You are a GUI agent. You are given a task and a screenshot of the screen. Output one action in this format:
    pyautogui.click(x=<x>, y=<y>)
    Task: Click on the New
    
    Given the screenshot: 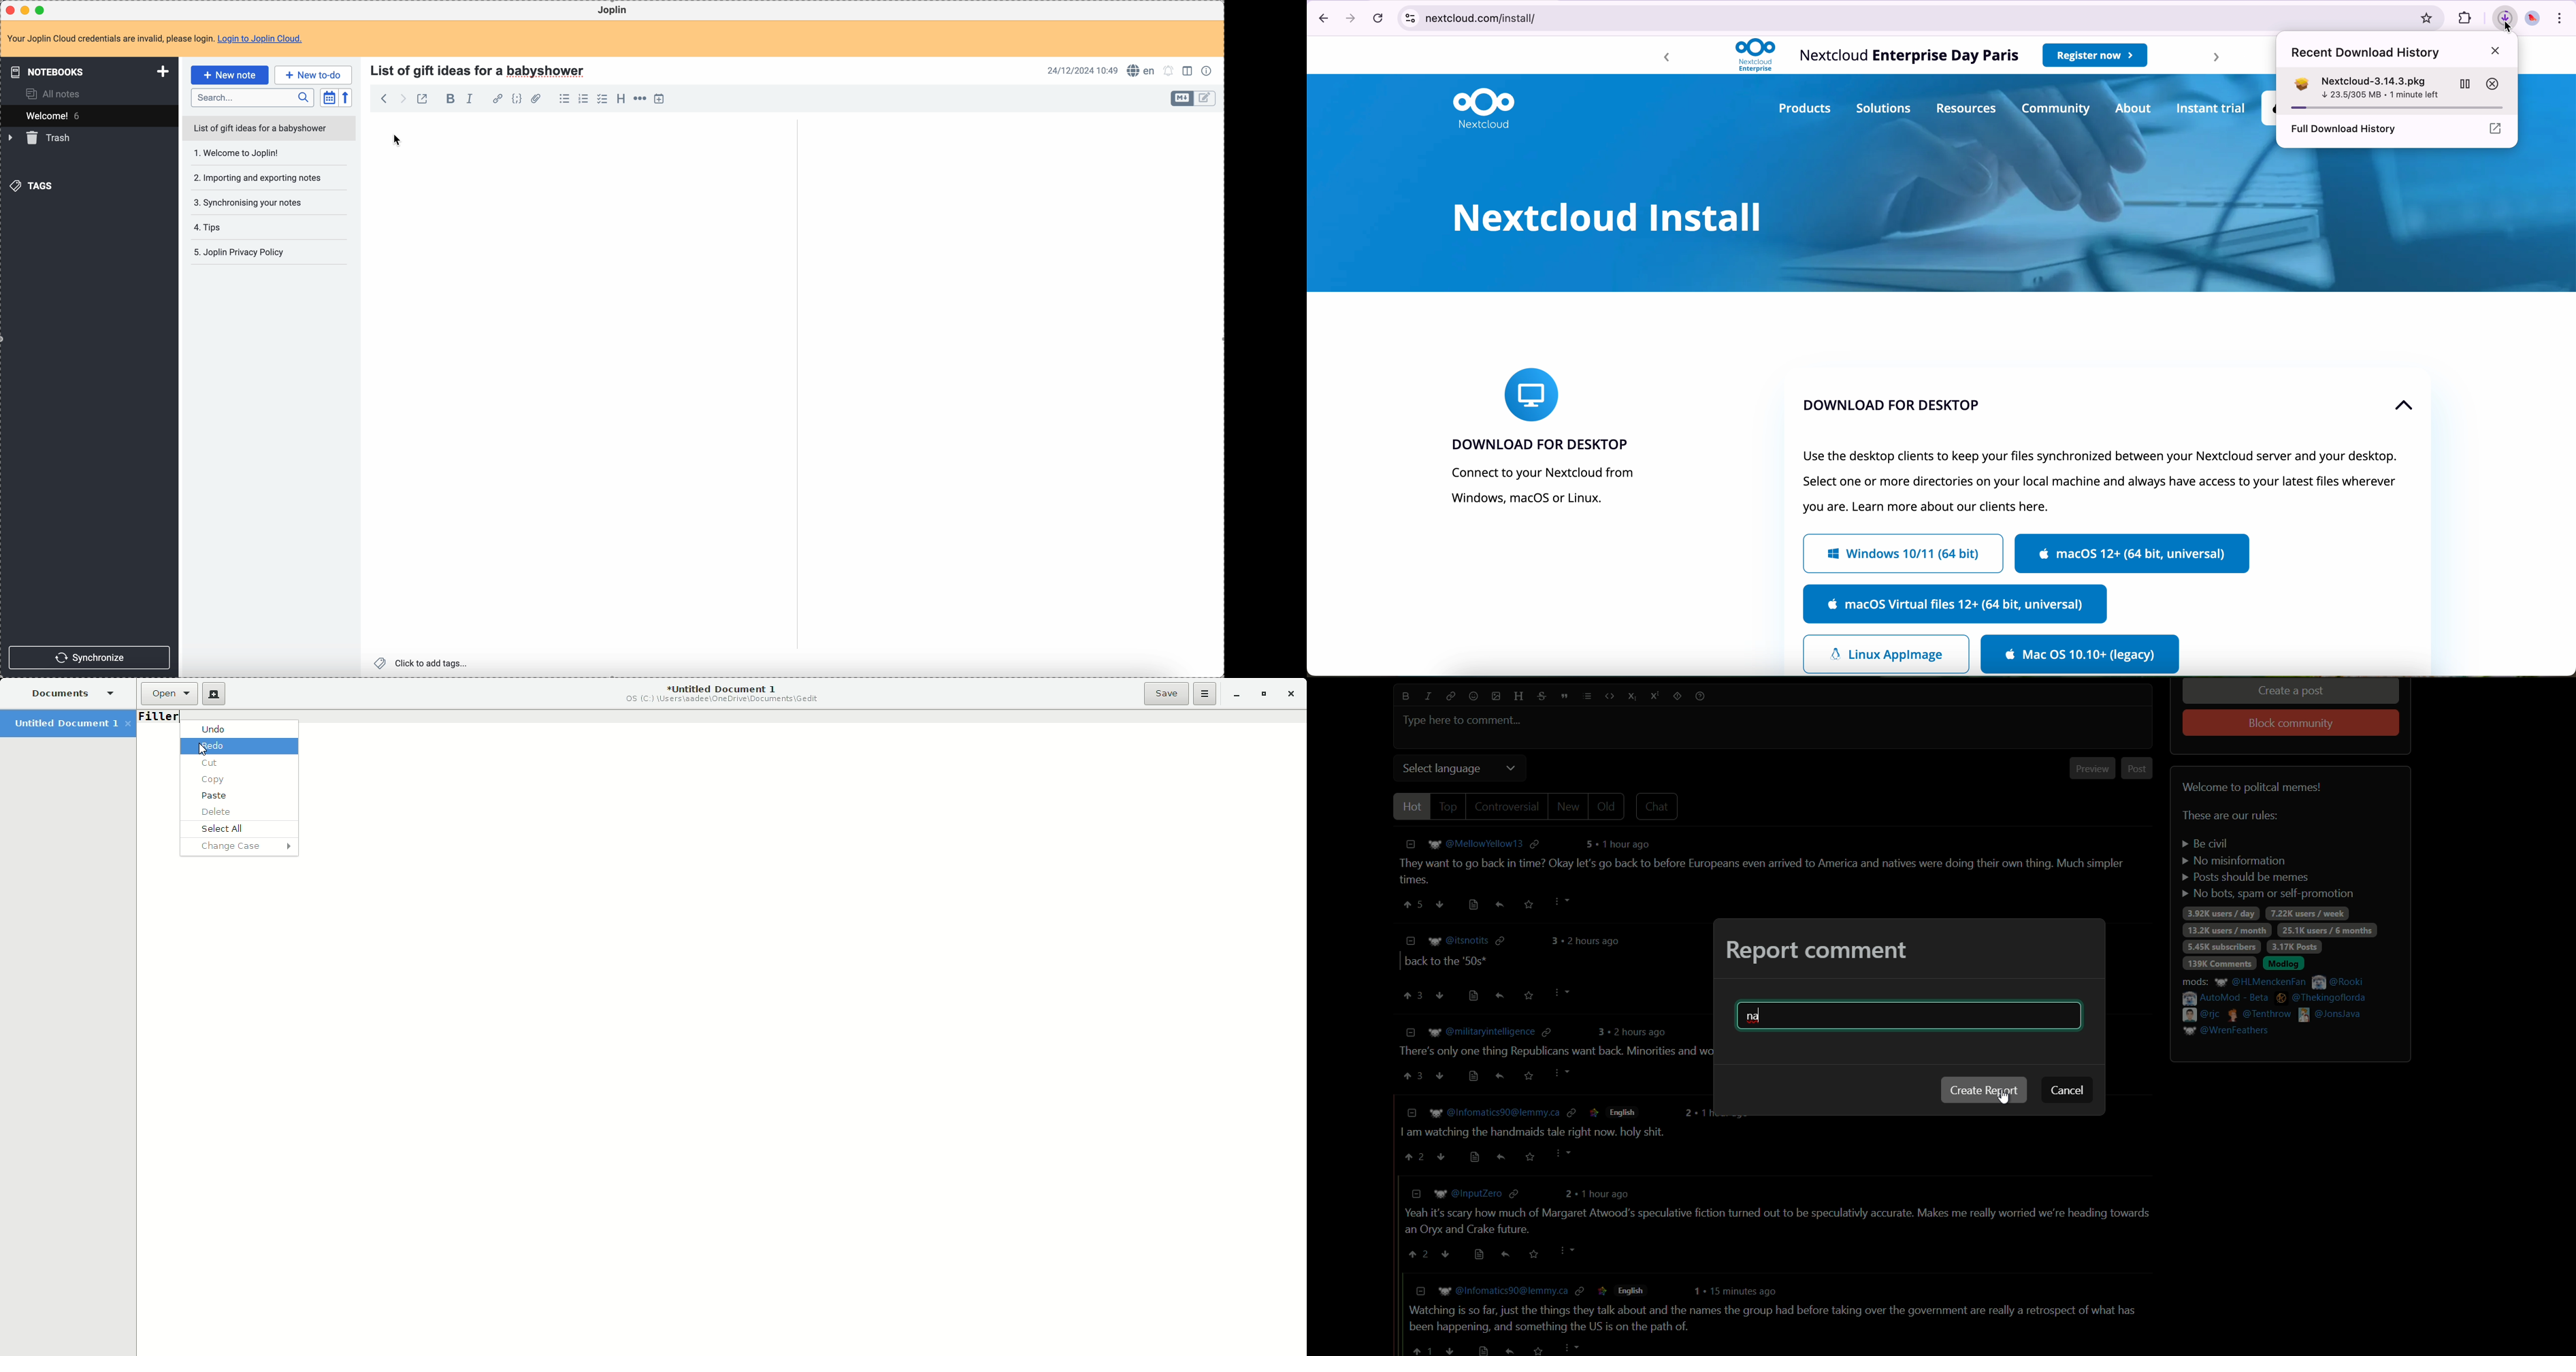 What is the action you would take?
    pyautogui.click(x=214, y=694)
    